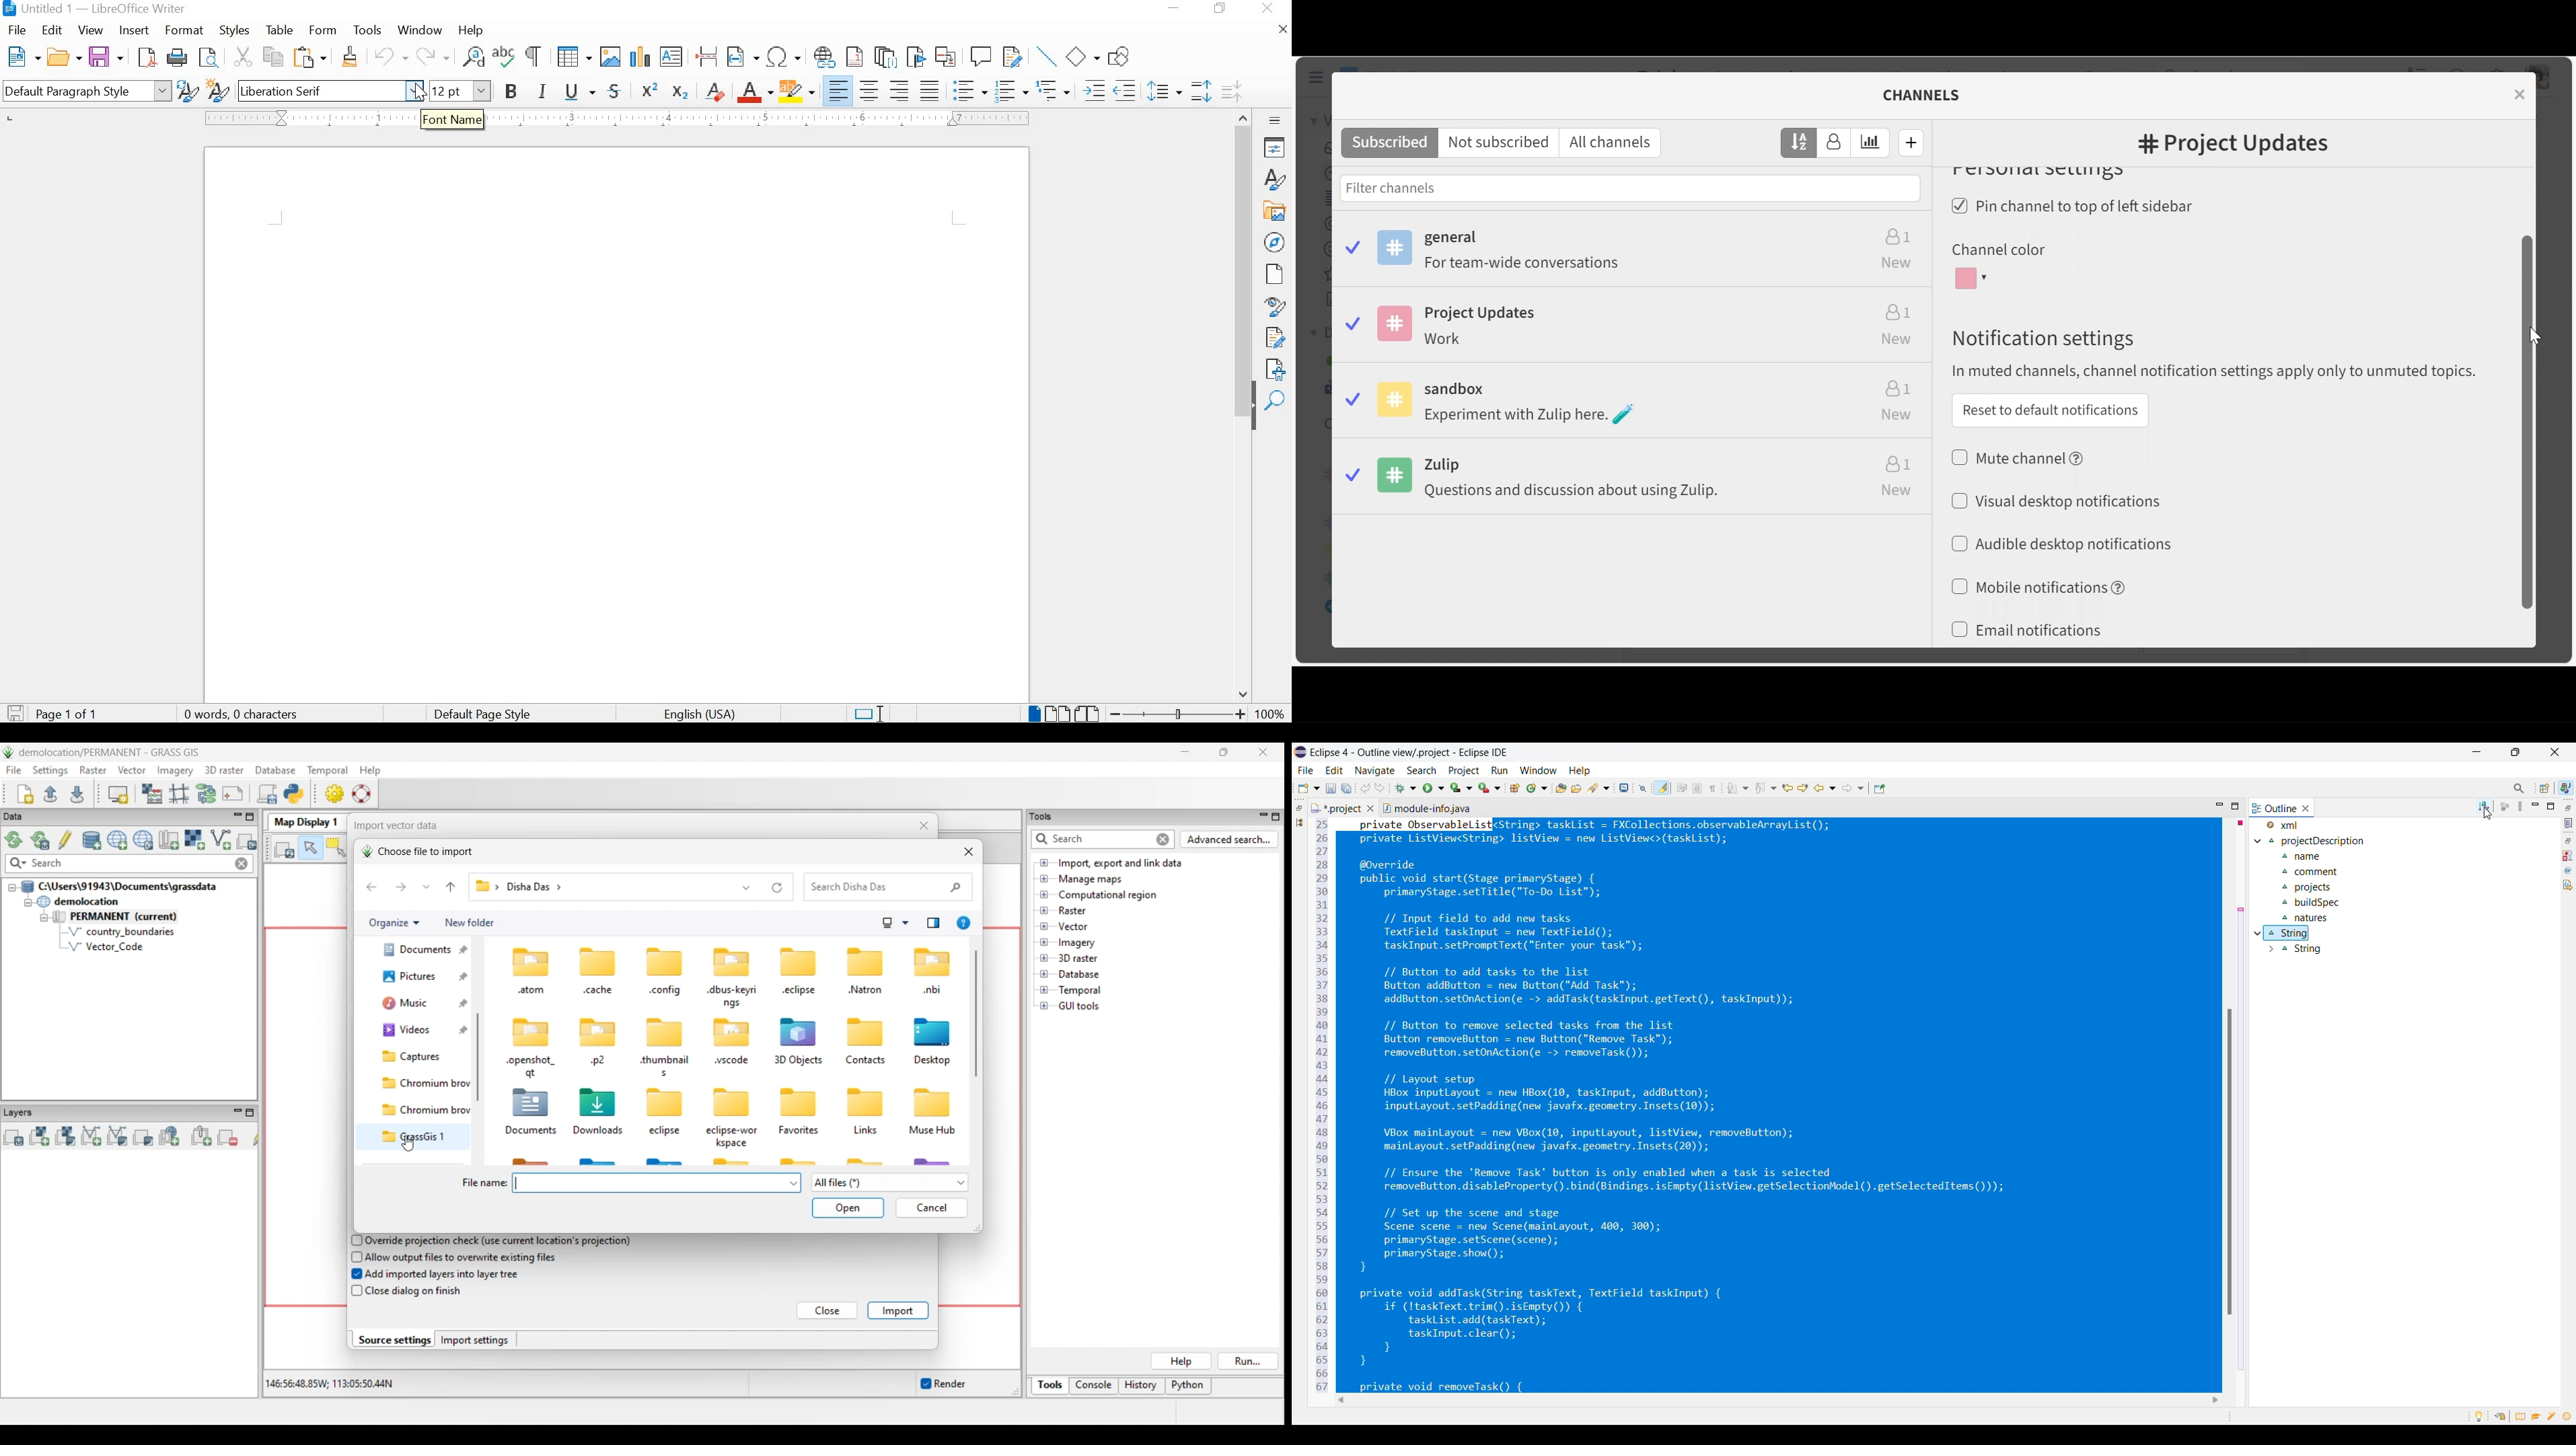 Image resolution: width=2576 pixels, height=1456 pixels. What do you see at coordinates (2258, 842) in the screenshot?
I see `Expand/Collapse` at bounding box center [2258, 842].